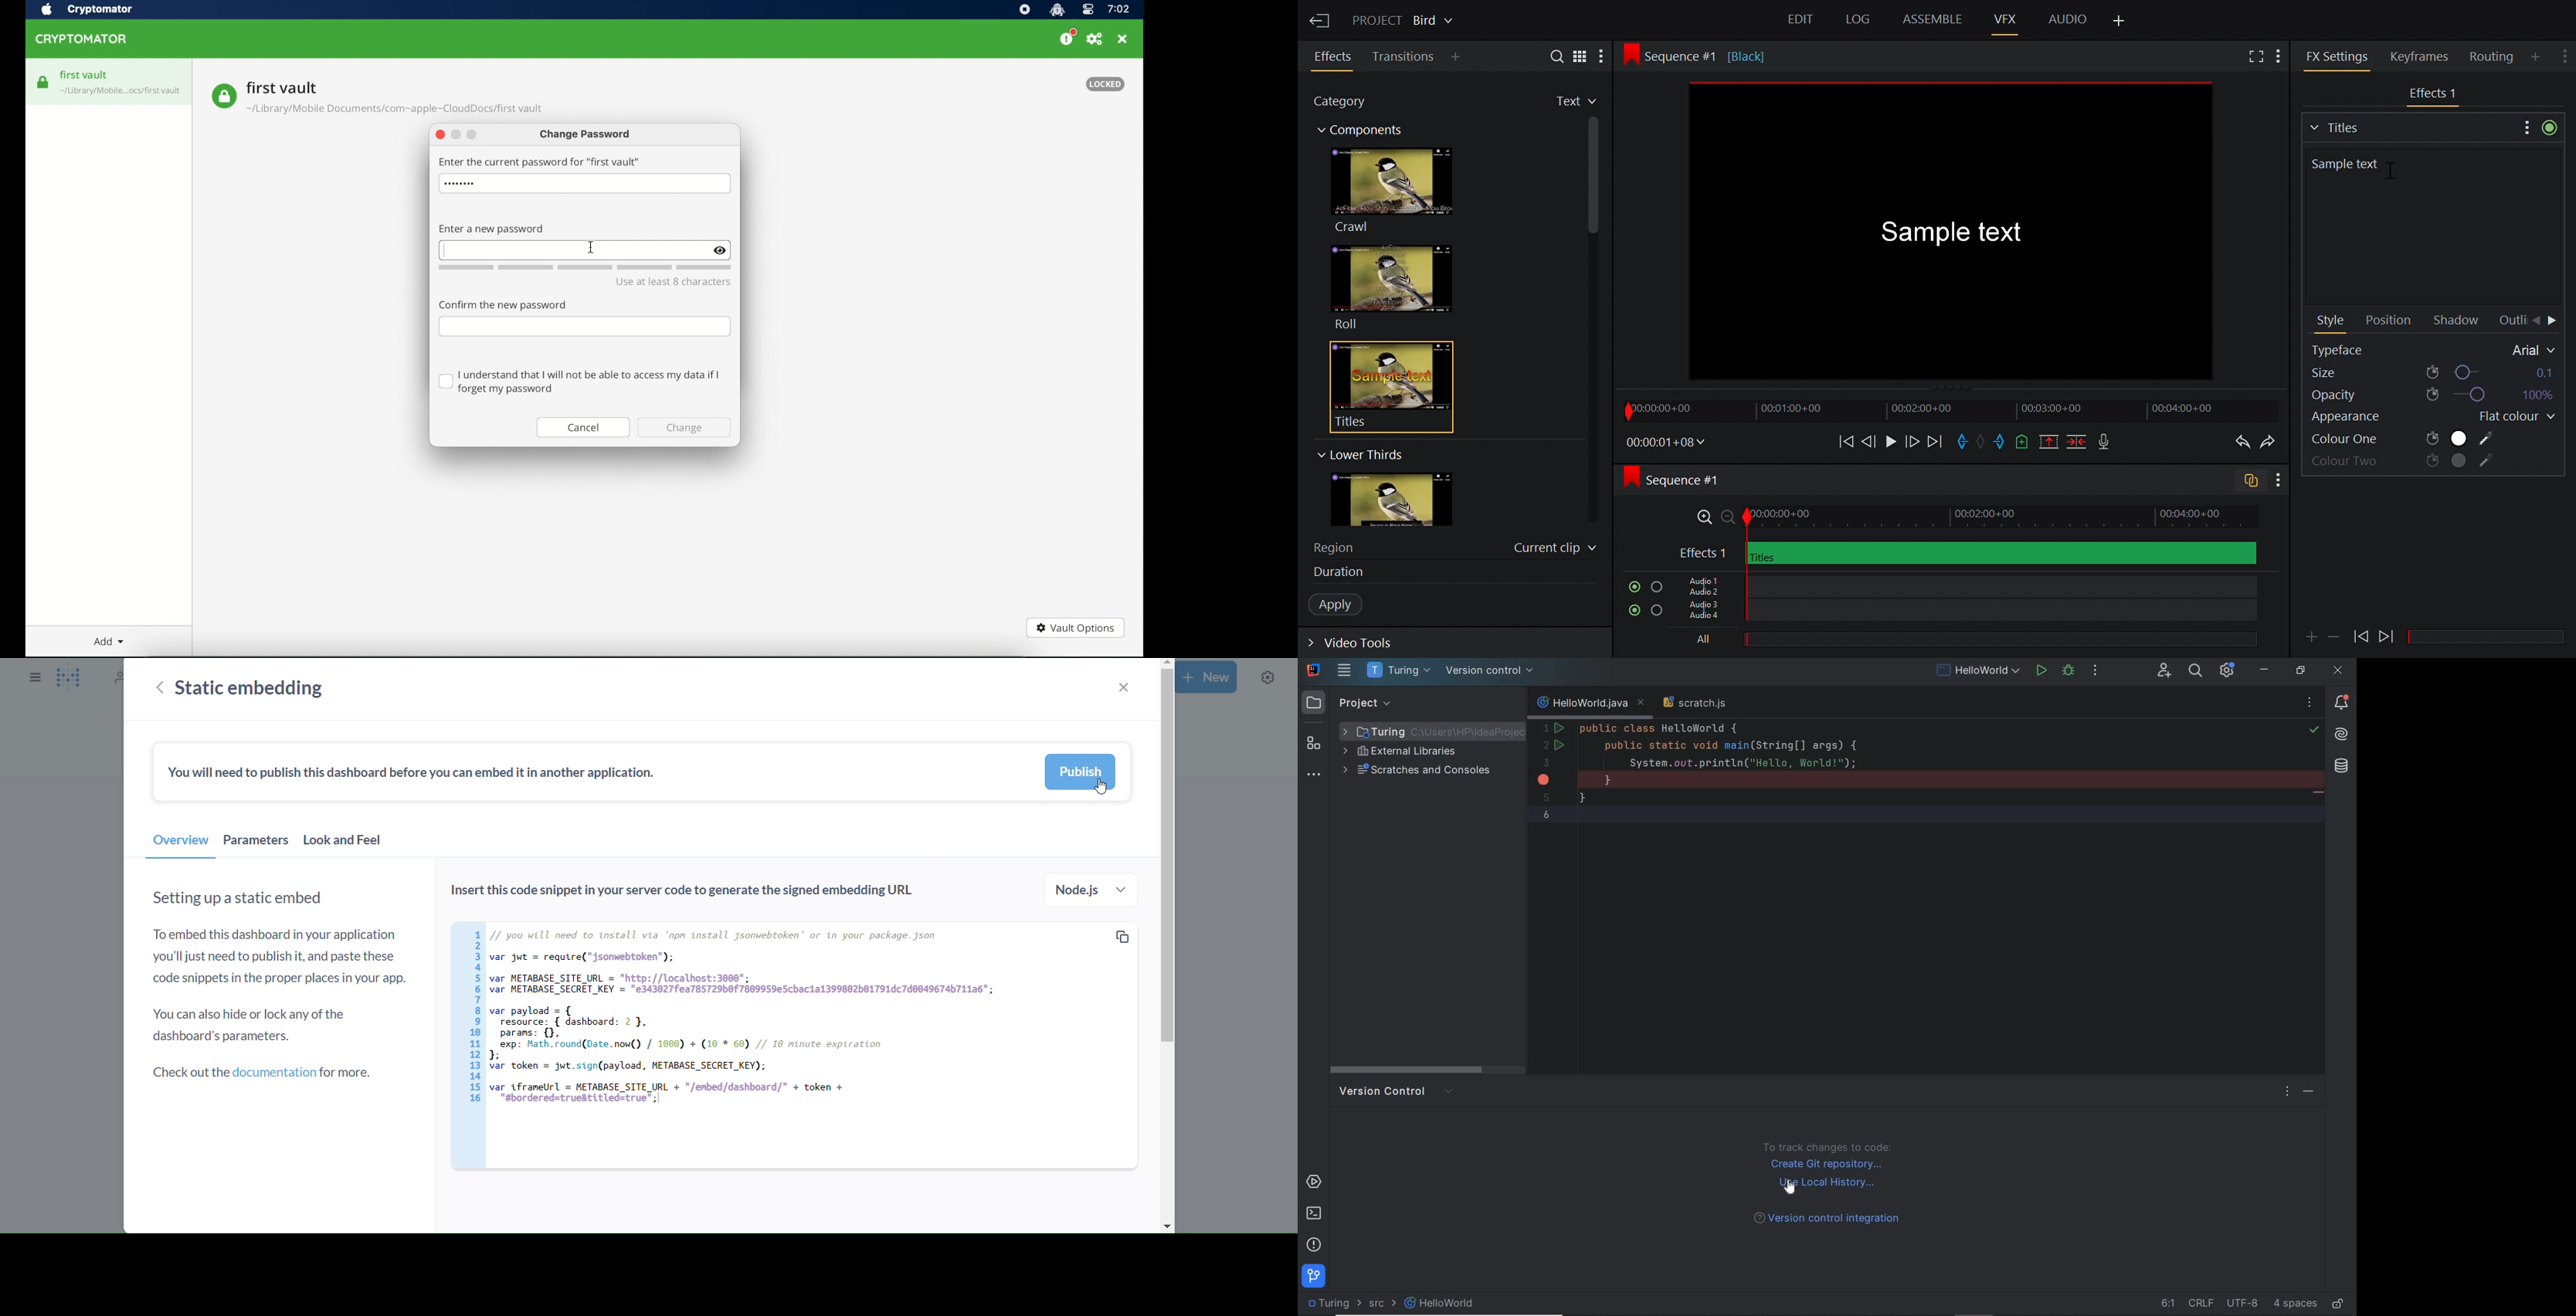 This screenshot has height=1316, width=2576. Describe the element at coordinates (1870, 440) in the screenshot. I see `Nudge one frame backwards` at that location.